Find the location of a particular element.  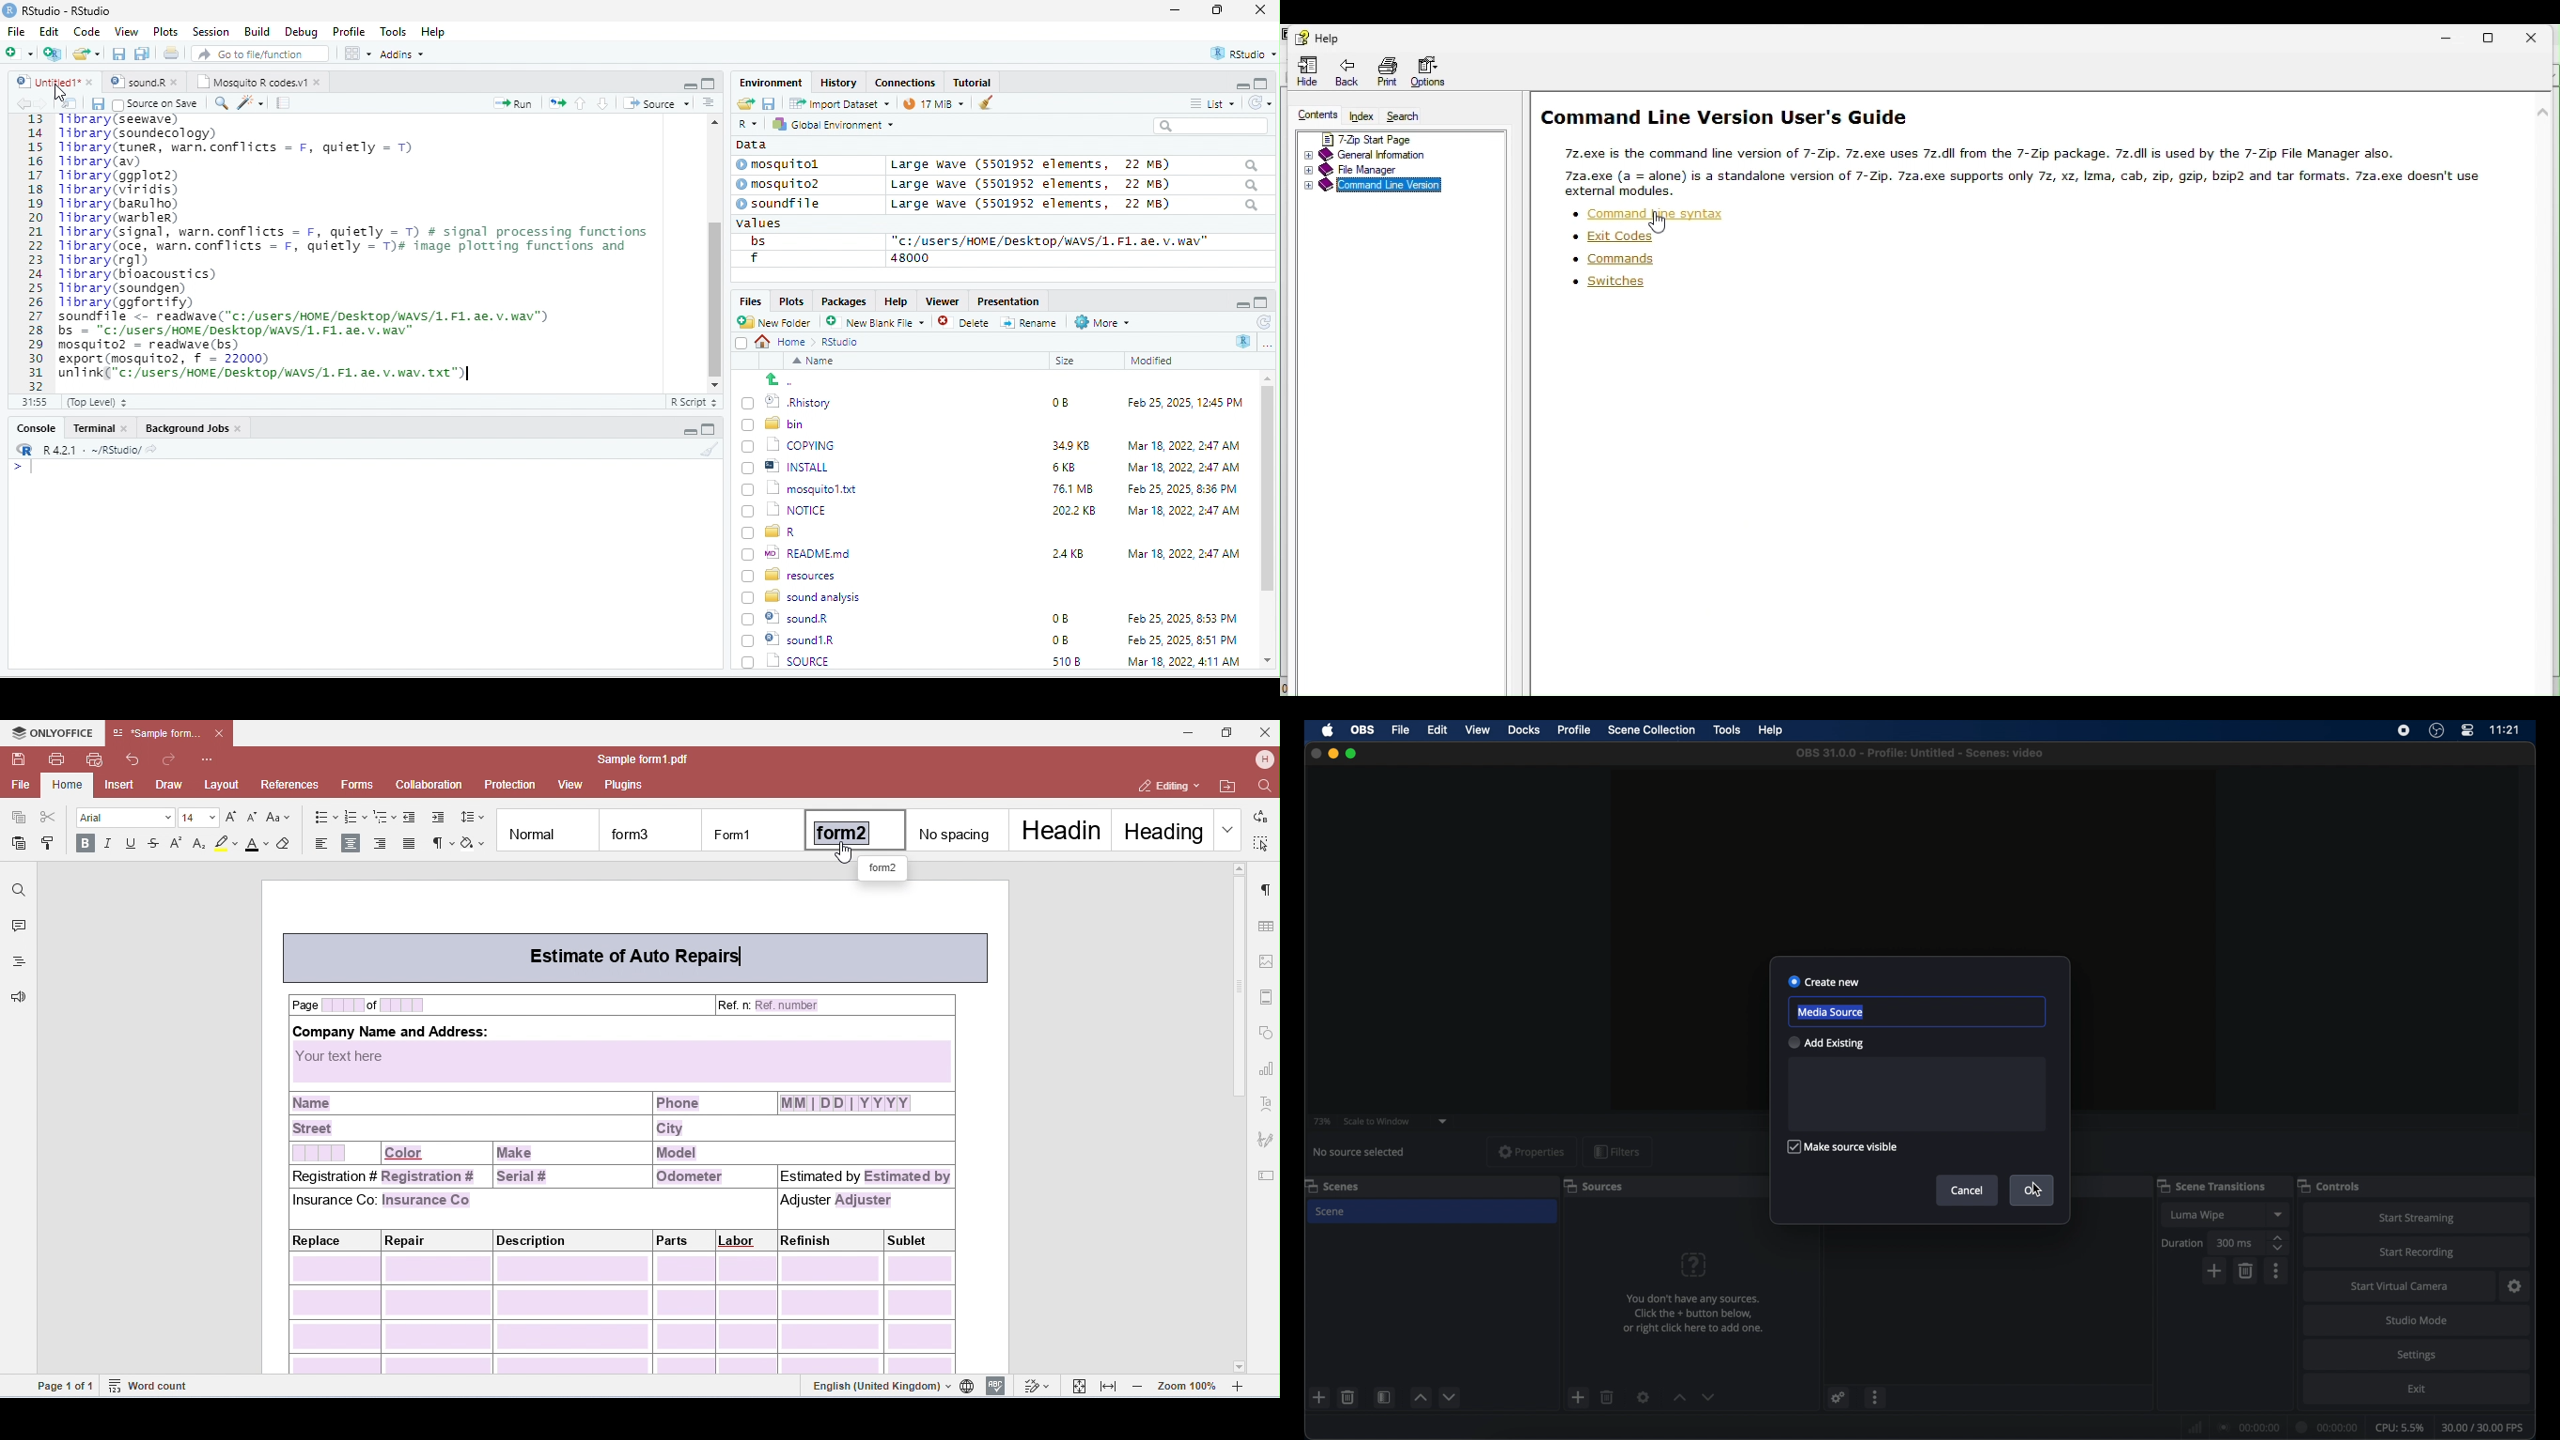

Background Jobs is located at coordinates (193, 428).